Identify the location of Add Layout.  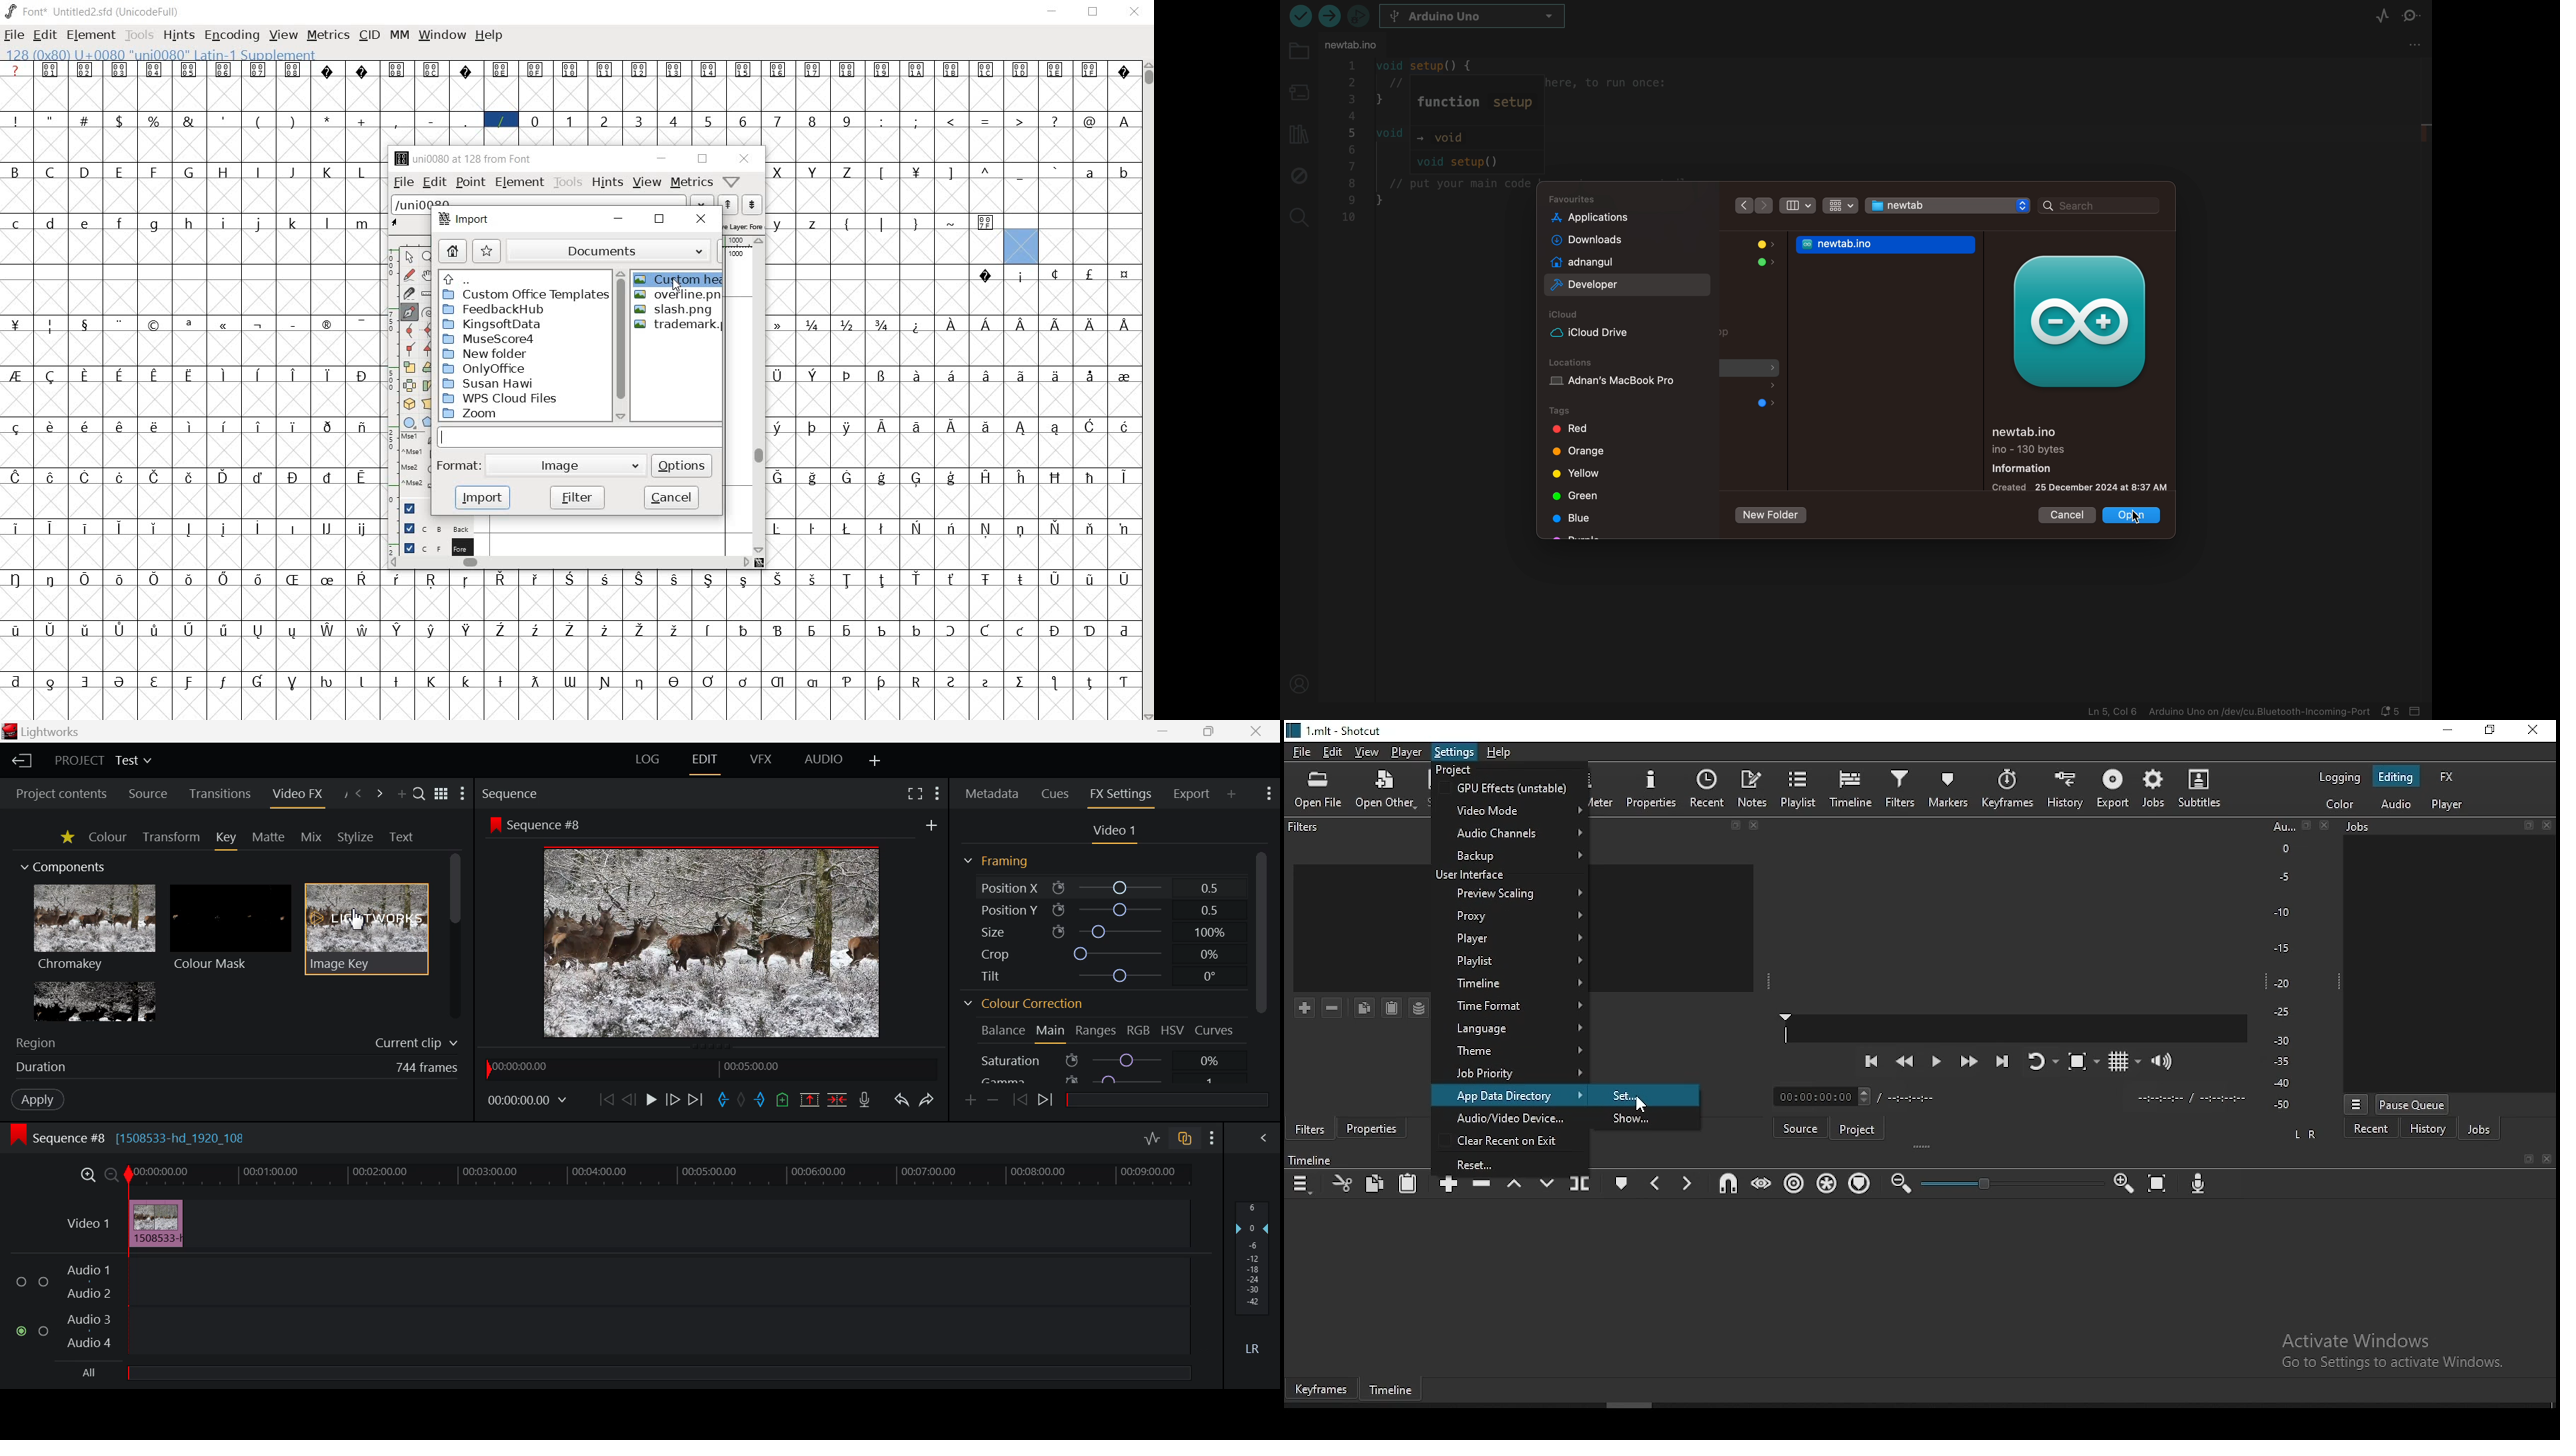
(873, 758).